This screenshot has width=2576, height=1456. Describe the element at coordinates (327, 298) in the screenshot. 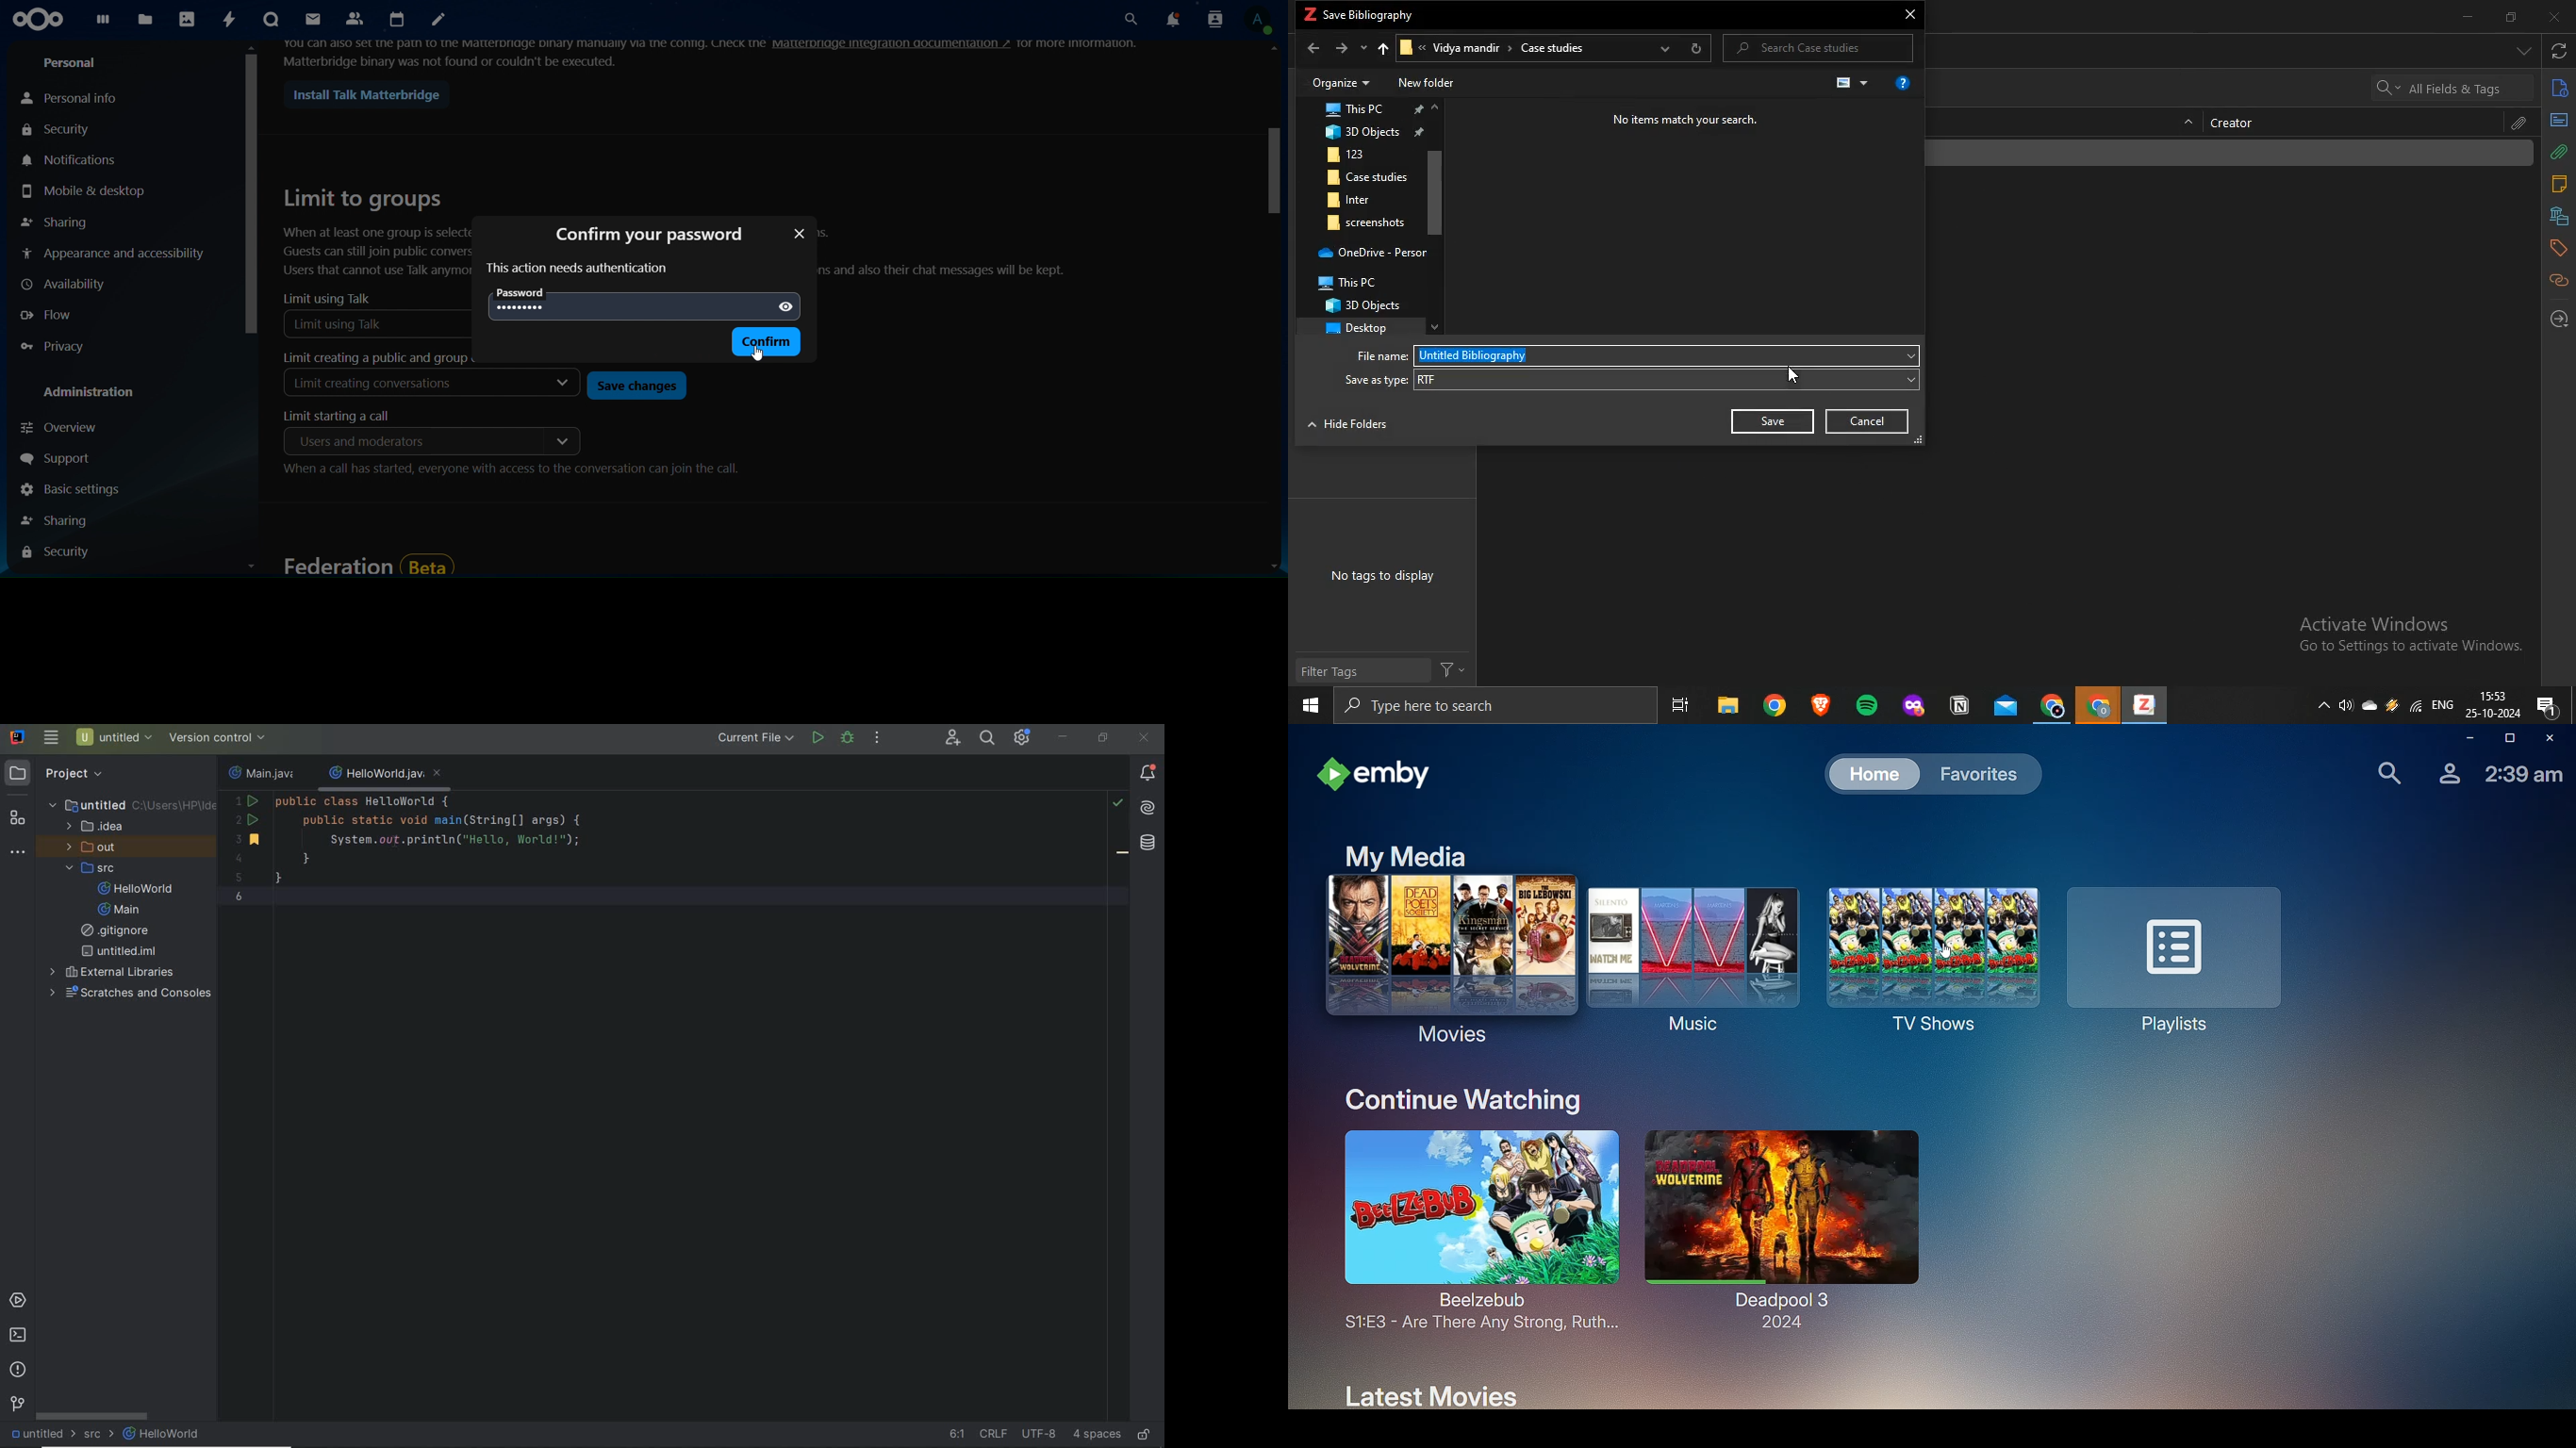

I see `limit using talk` at that location.